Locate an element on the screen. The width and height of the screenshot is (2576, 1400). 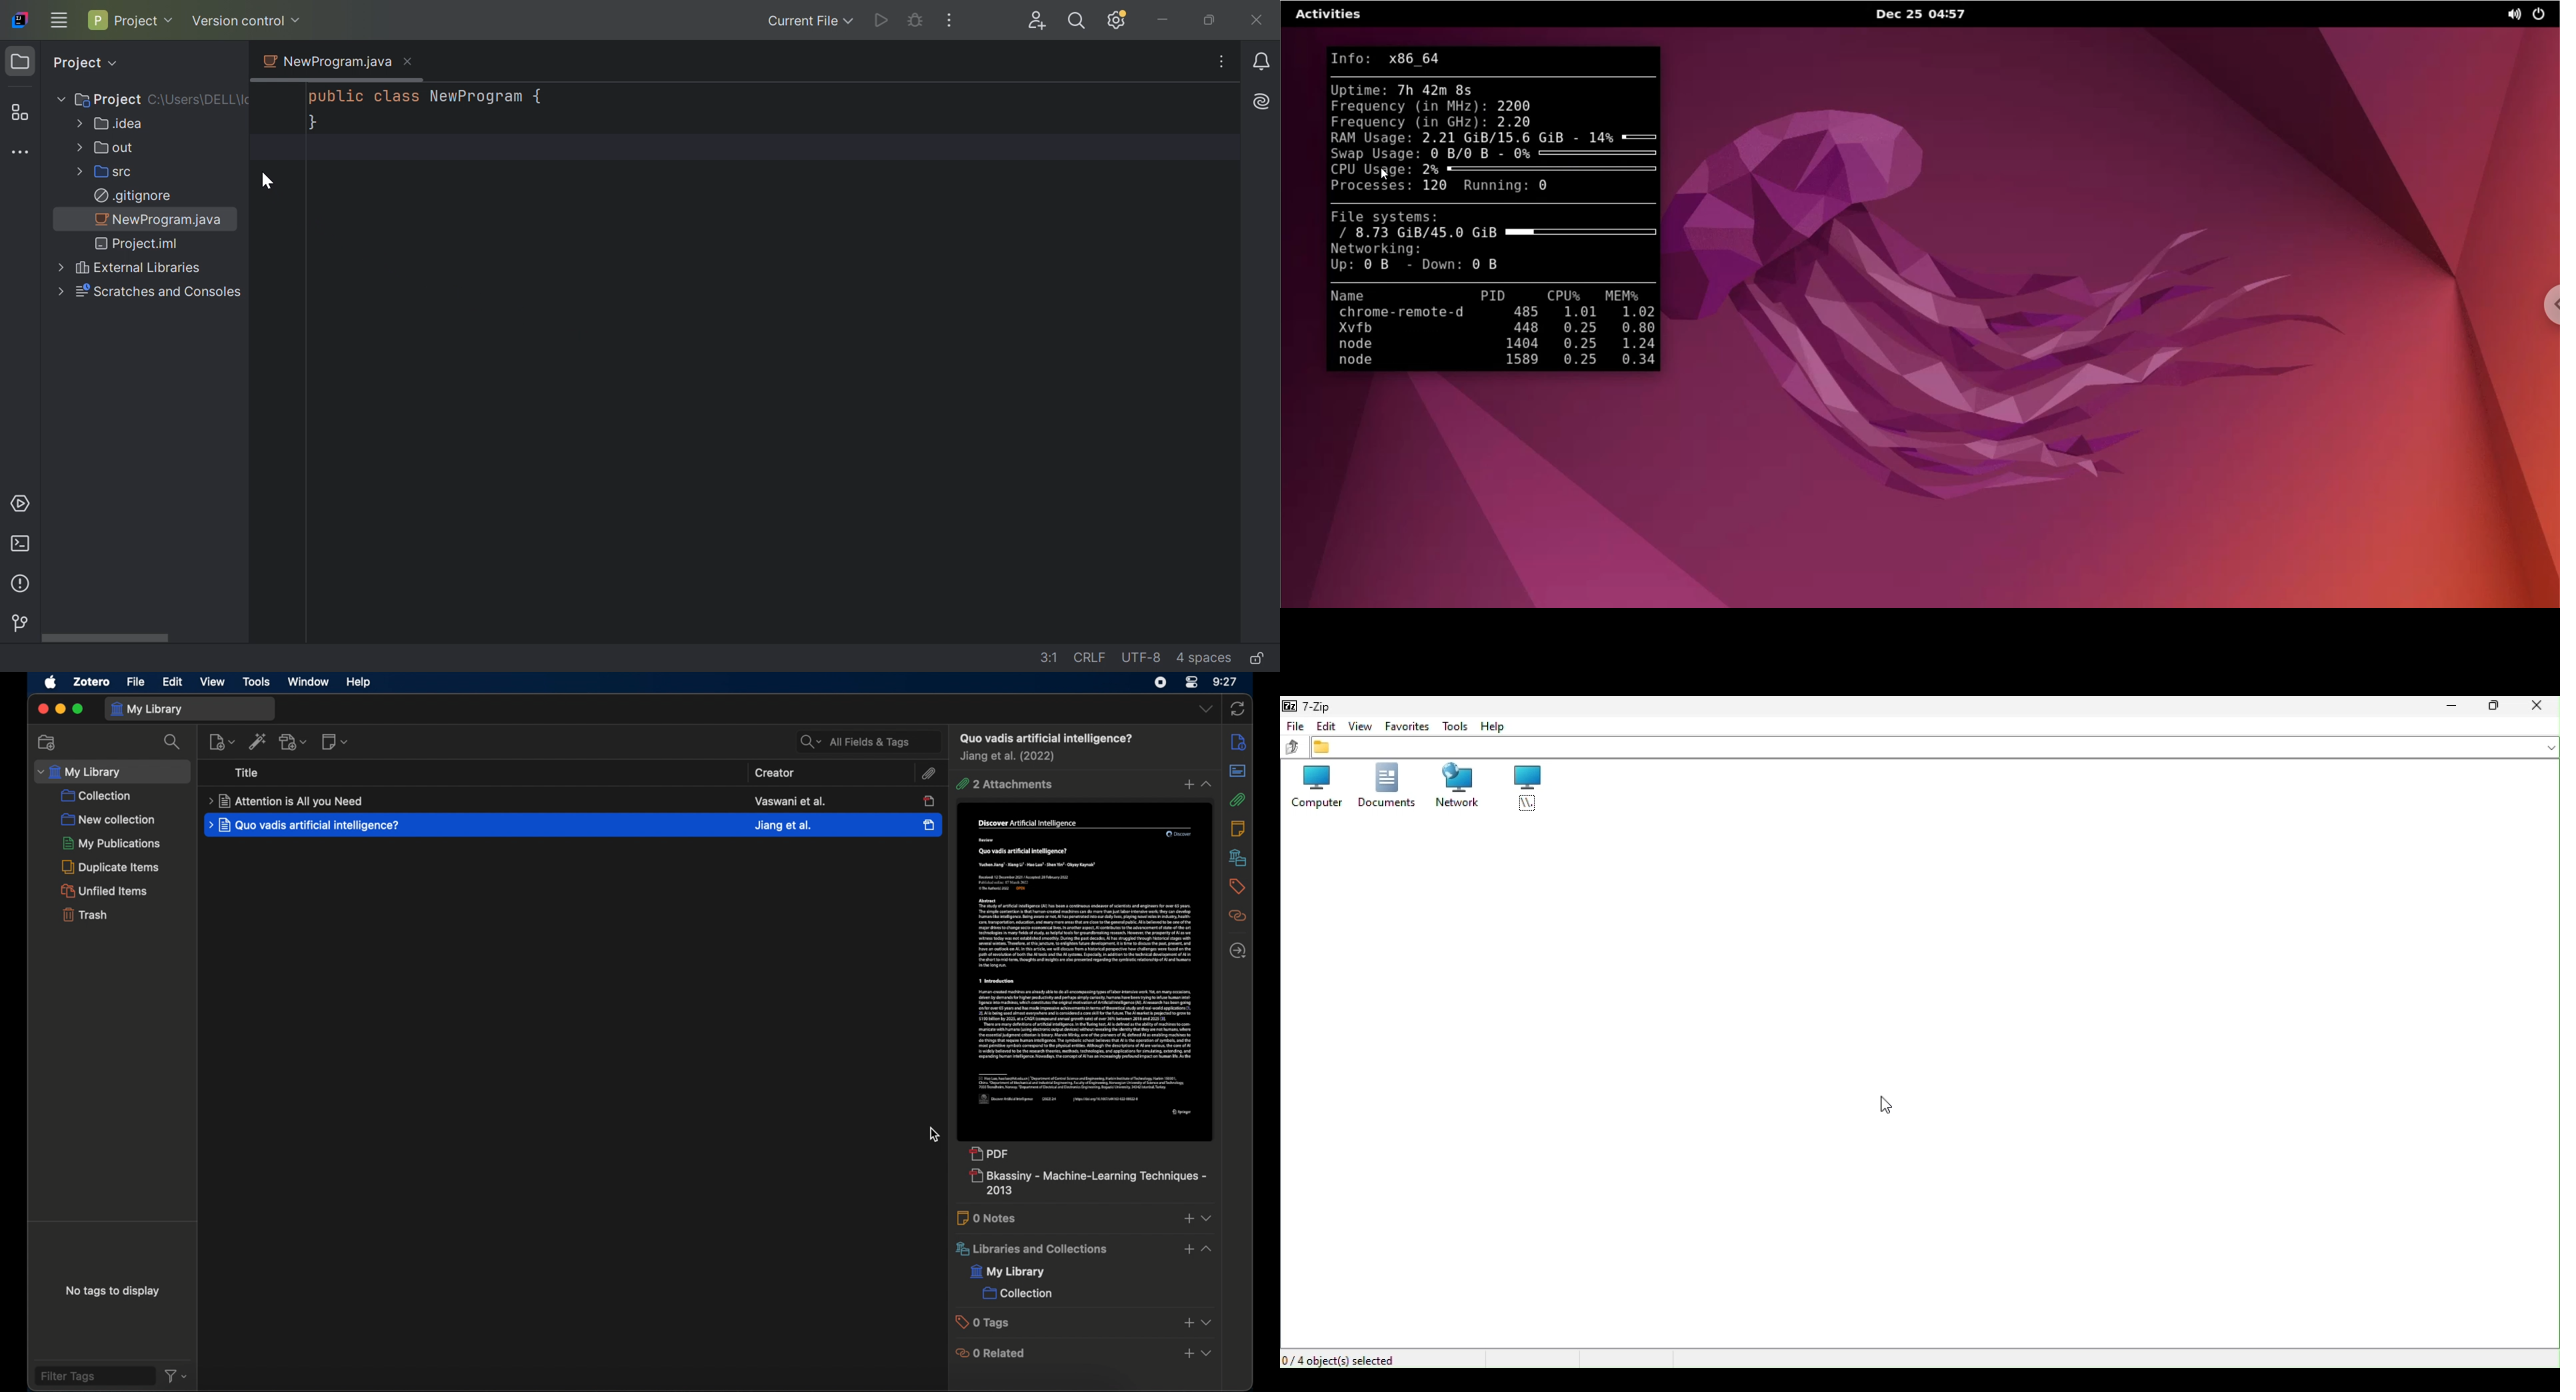
creator is located at coordinates (776, 773).